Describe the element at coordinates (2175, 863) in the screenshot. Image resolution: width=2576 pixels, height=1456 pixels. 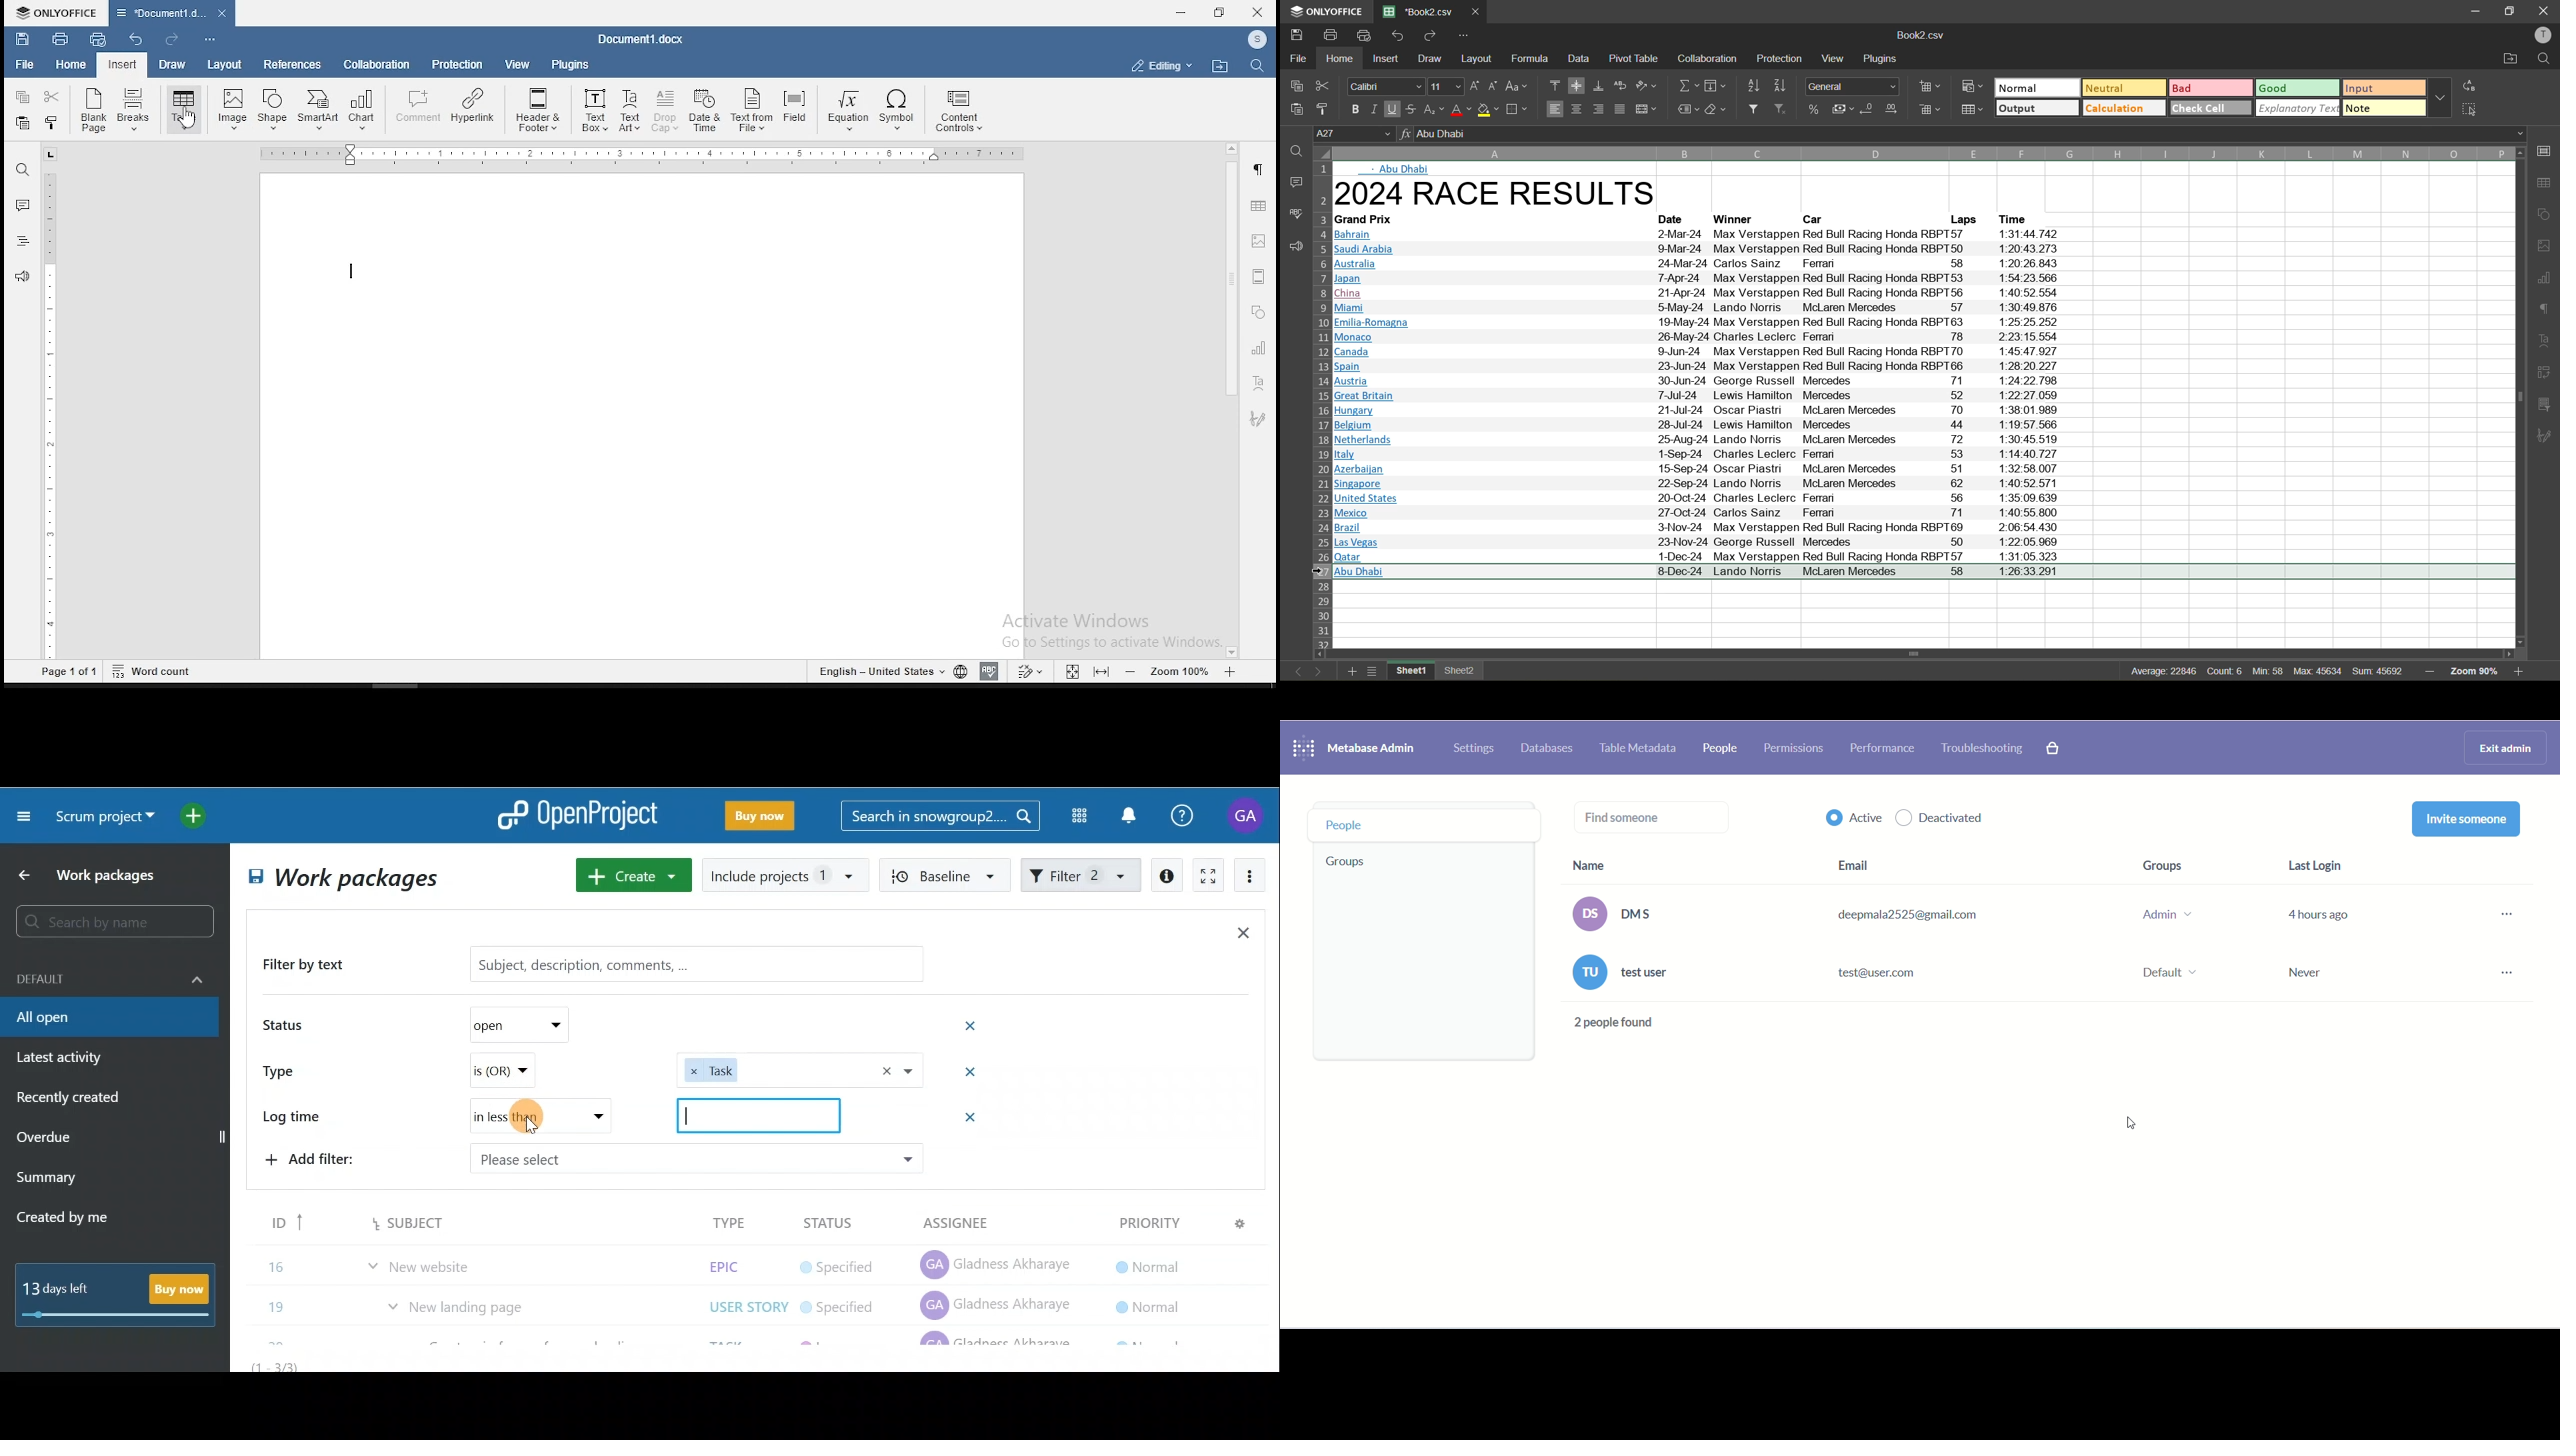
I see `groups` at that location.